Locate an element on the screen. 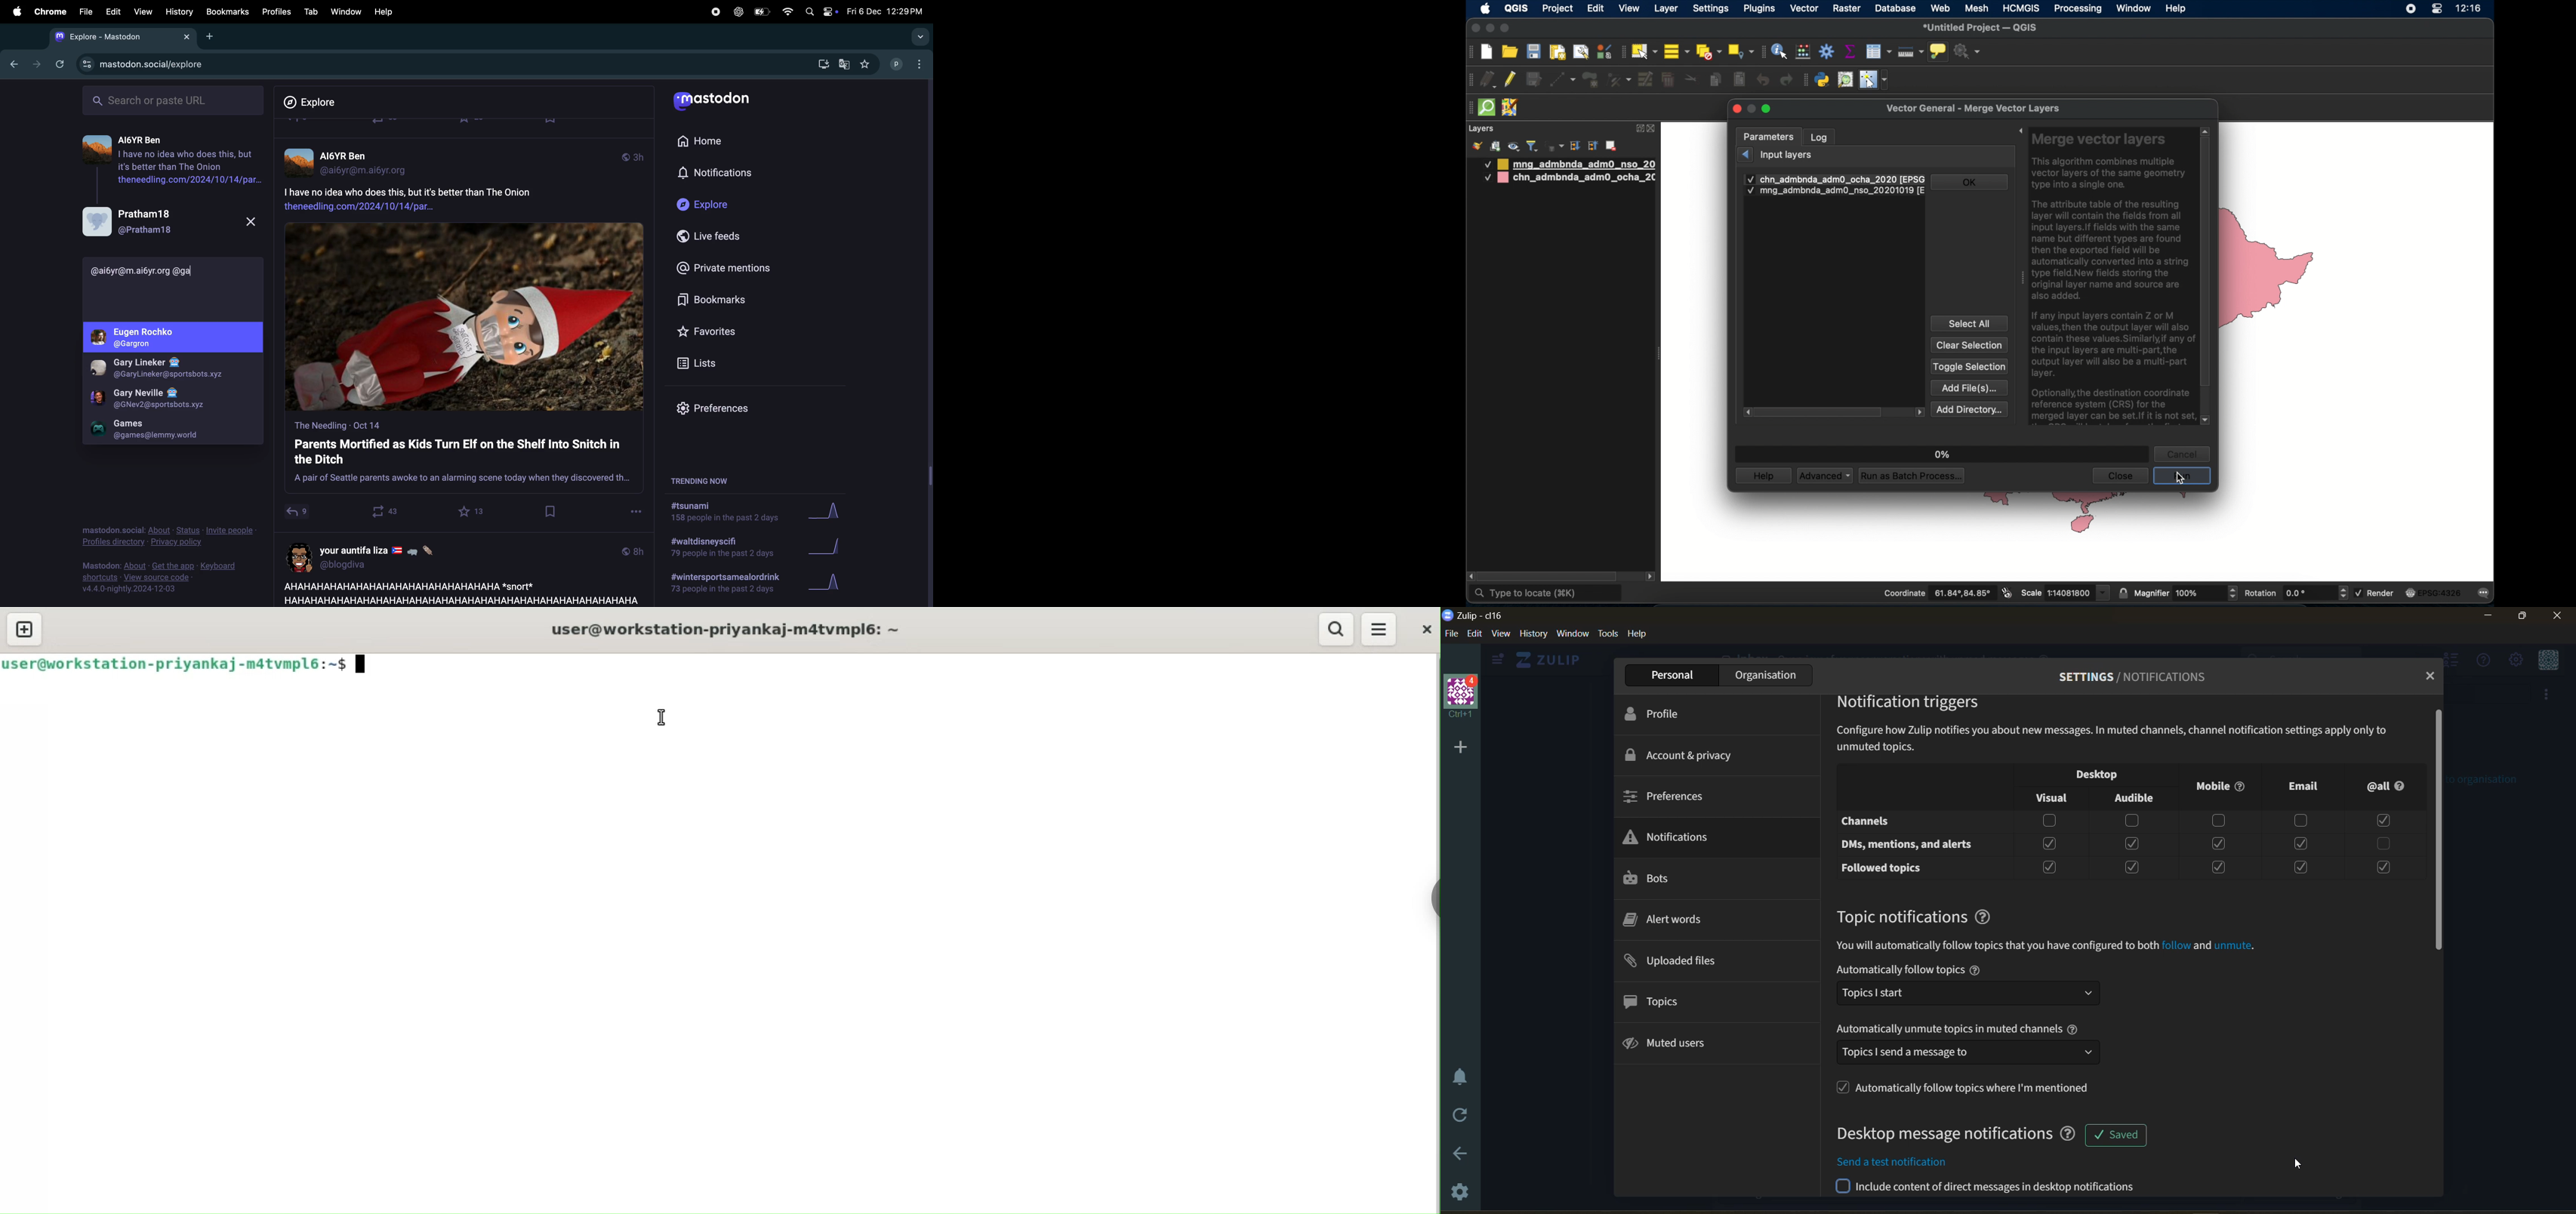 Image resolution: width=2576 pixels, height=1232 pixels. account and privacy is located at coordinates (1688, 755).